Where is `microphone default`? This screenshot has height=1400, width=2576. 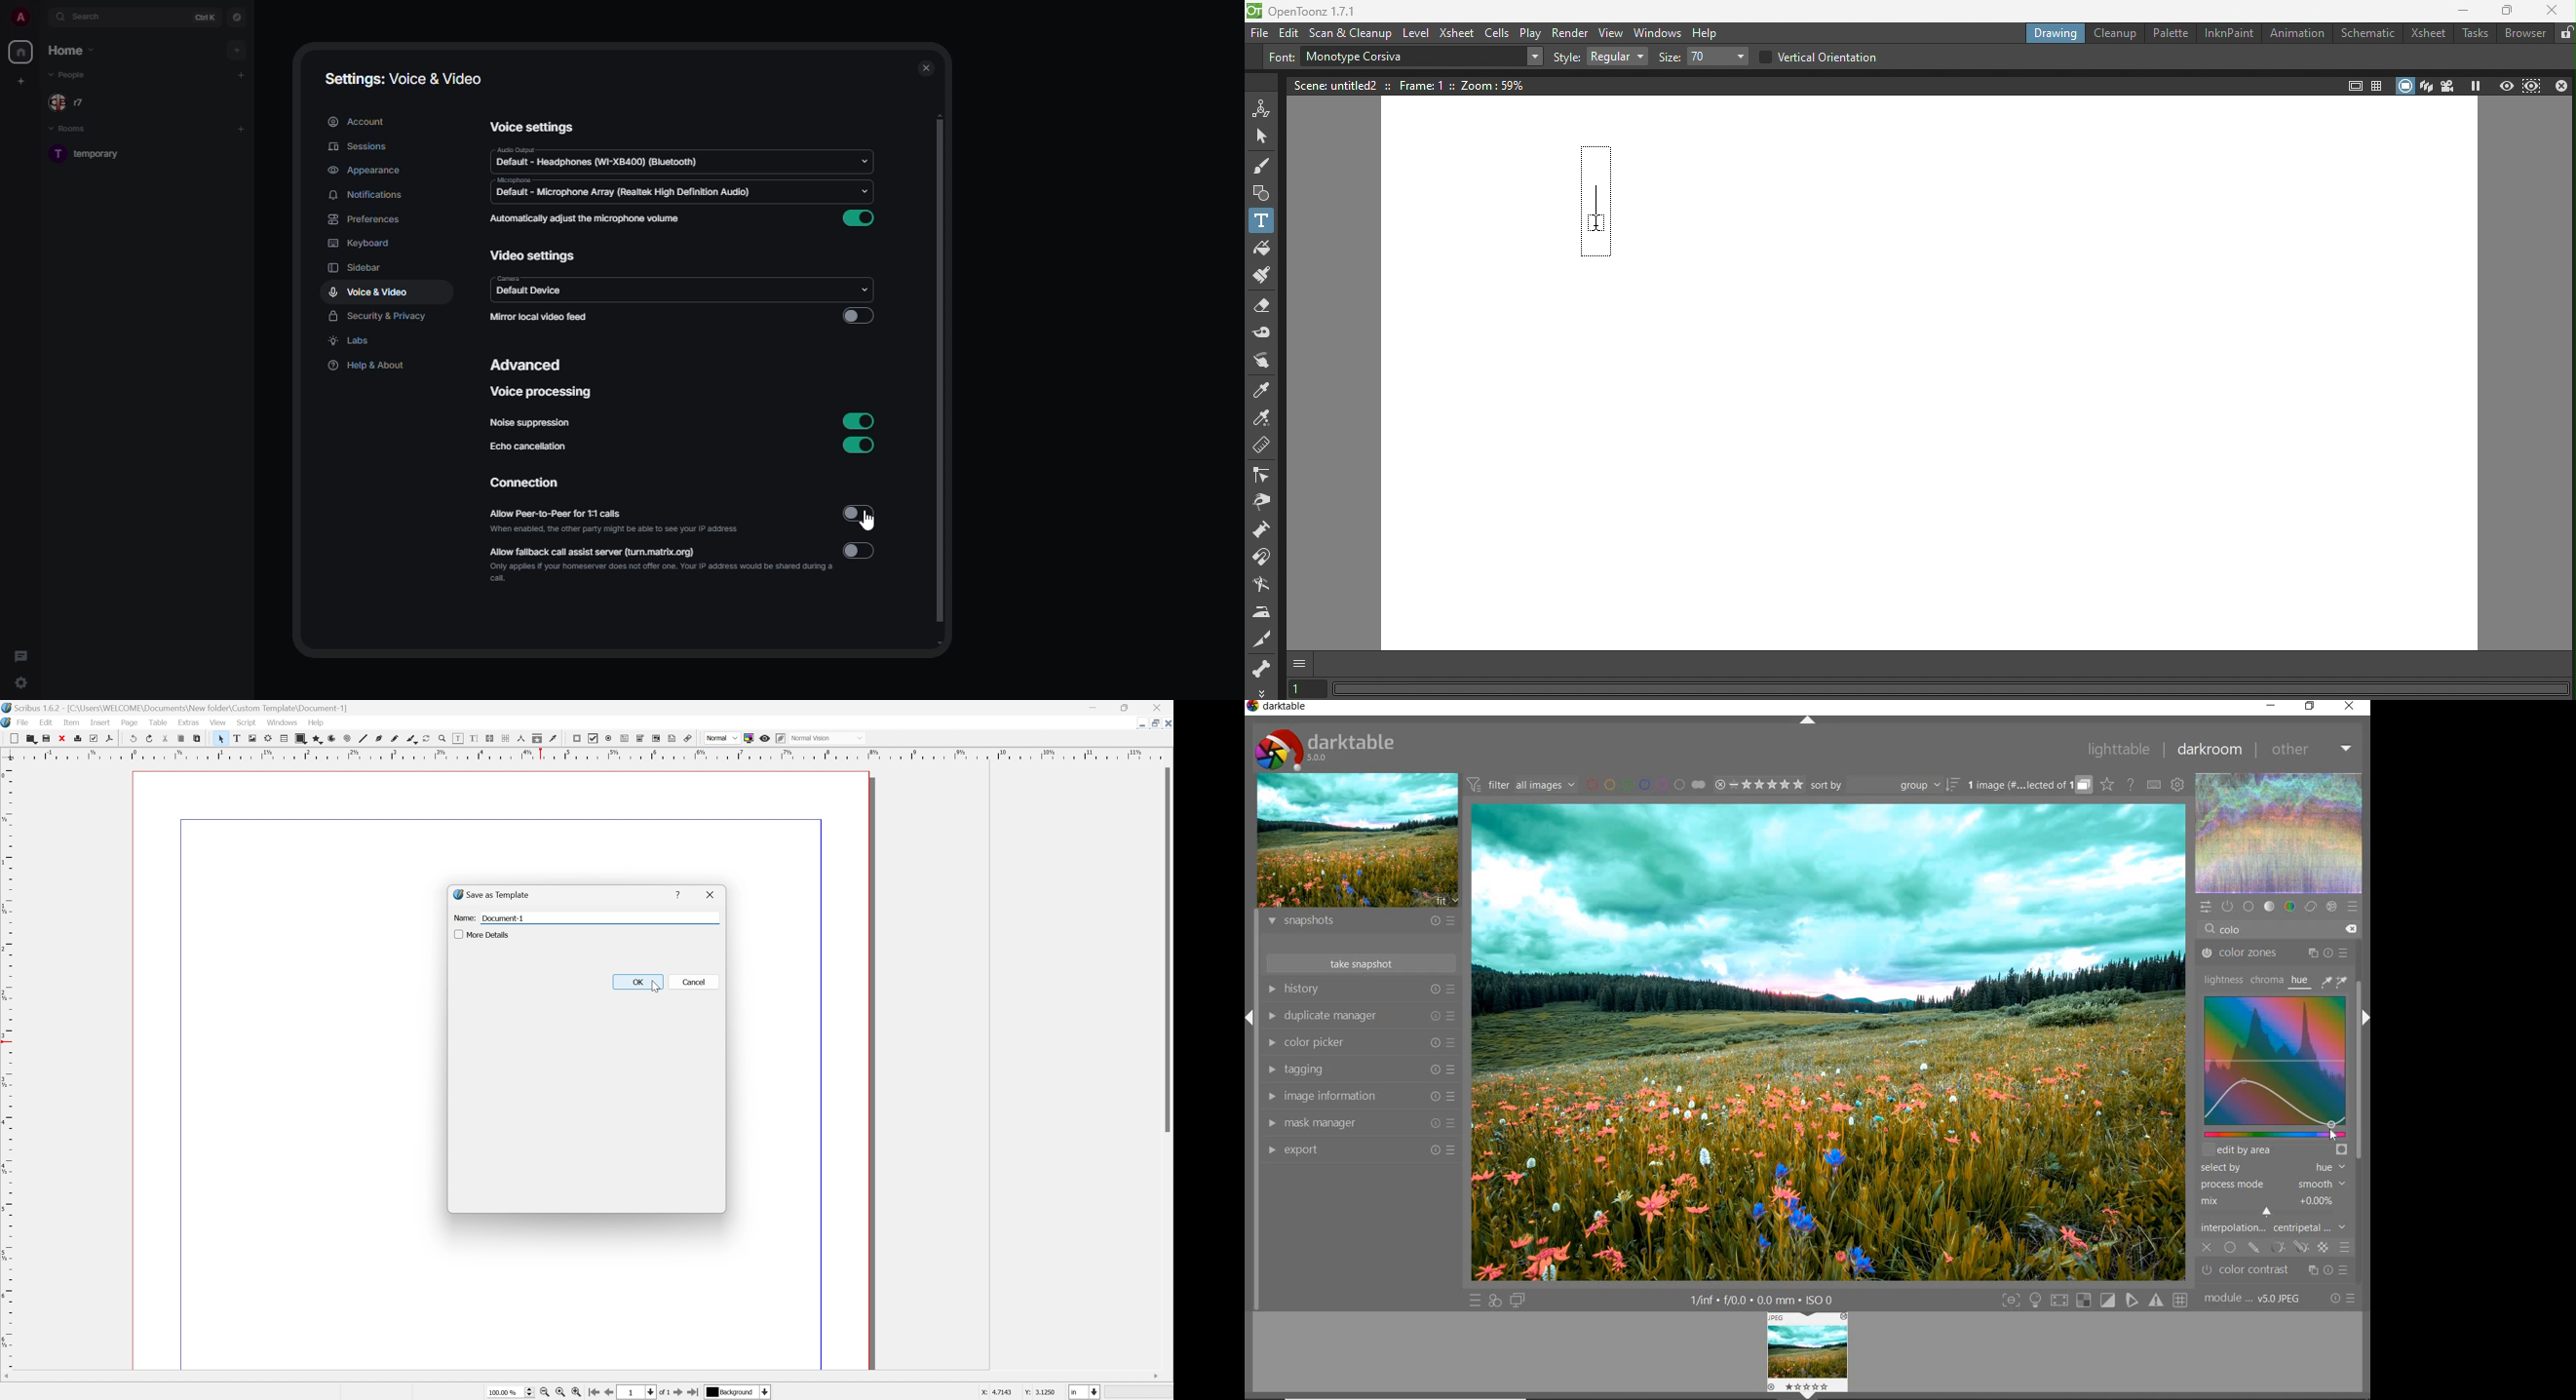
microphone default is located at coordinates (625, 190).